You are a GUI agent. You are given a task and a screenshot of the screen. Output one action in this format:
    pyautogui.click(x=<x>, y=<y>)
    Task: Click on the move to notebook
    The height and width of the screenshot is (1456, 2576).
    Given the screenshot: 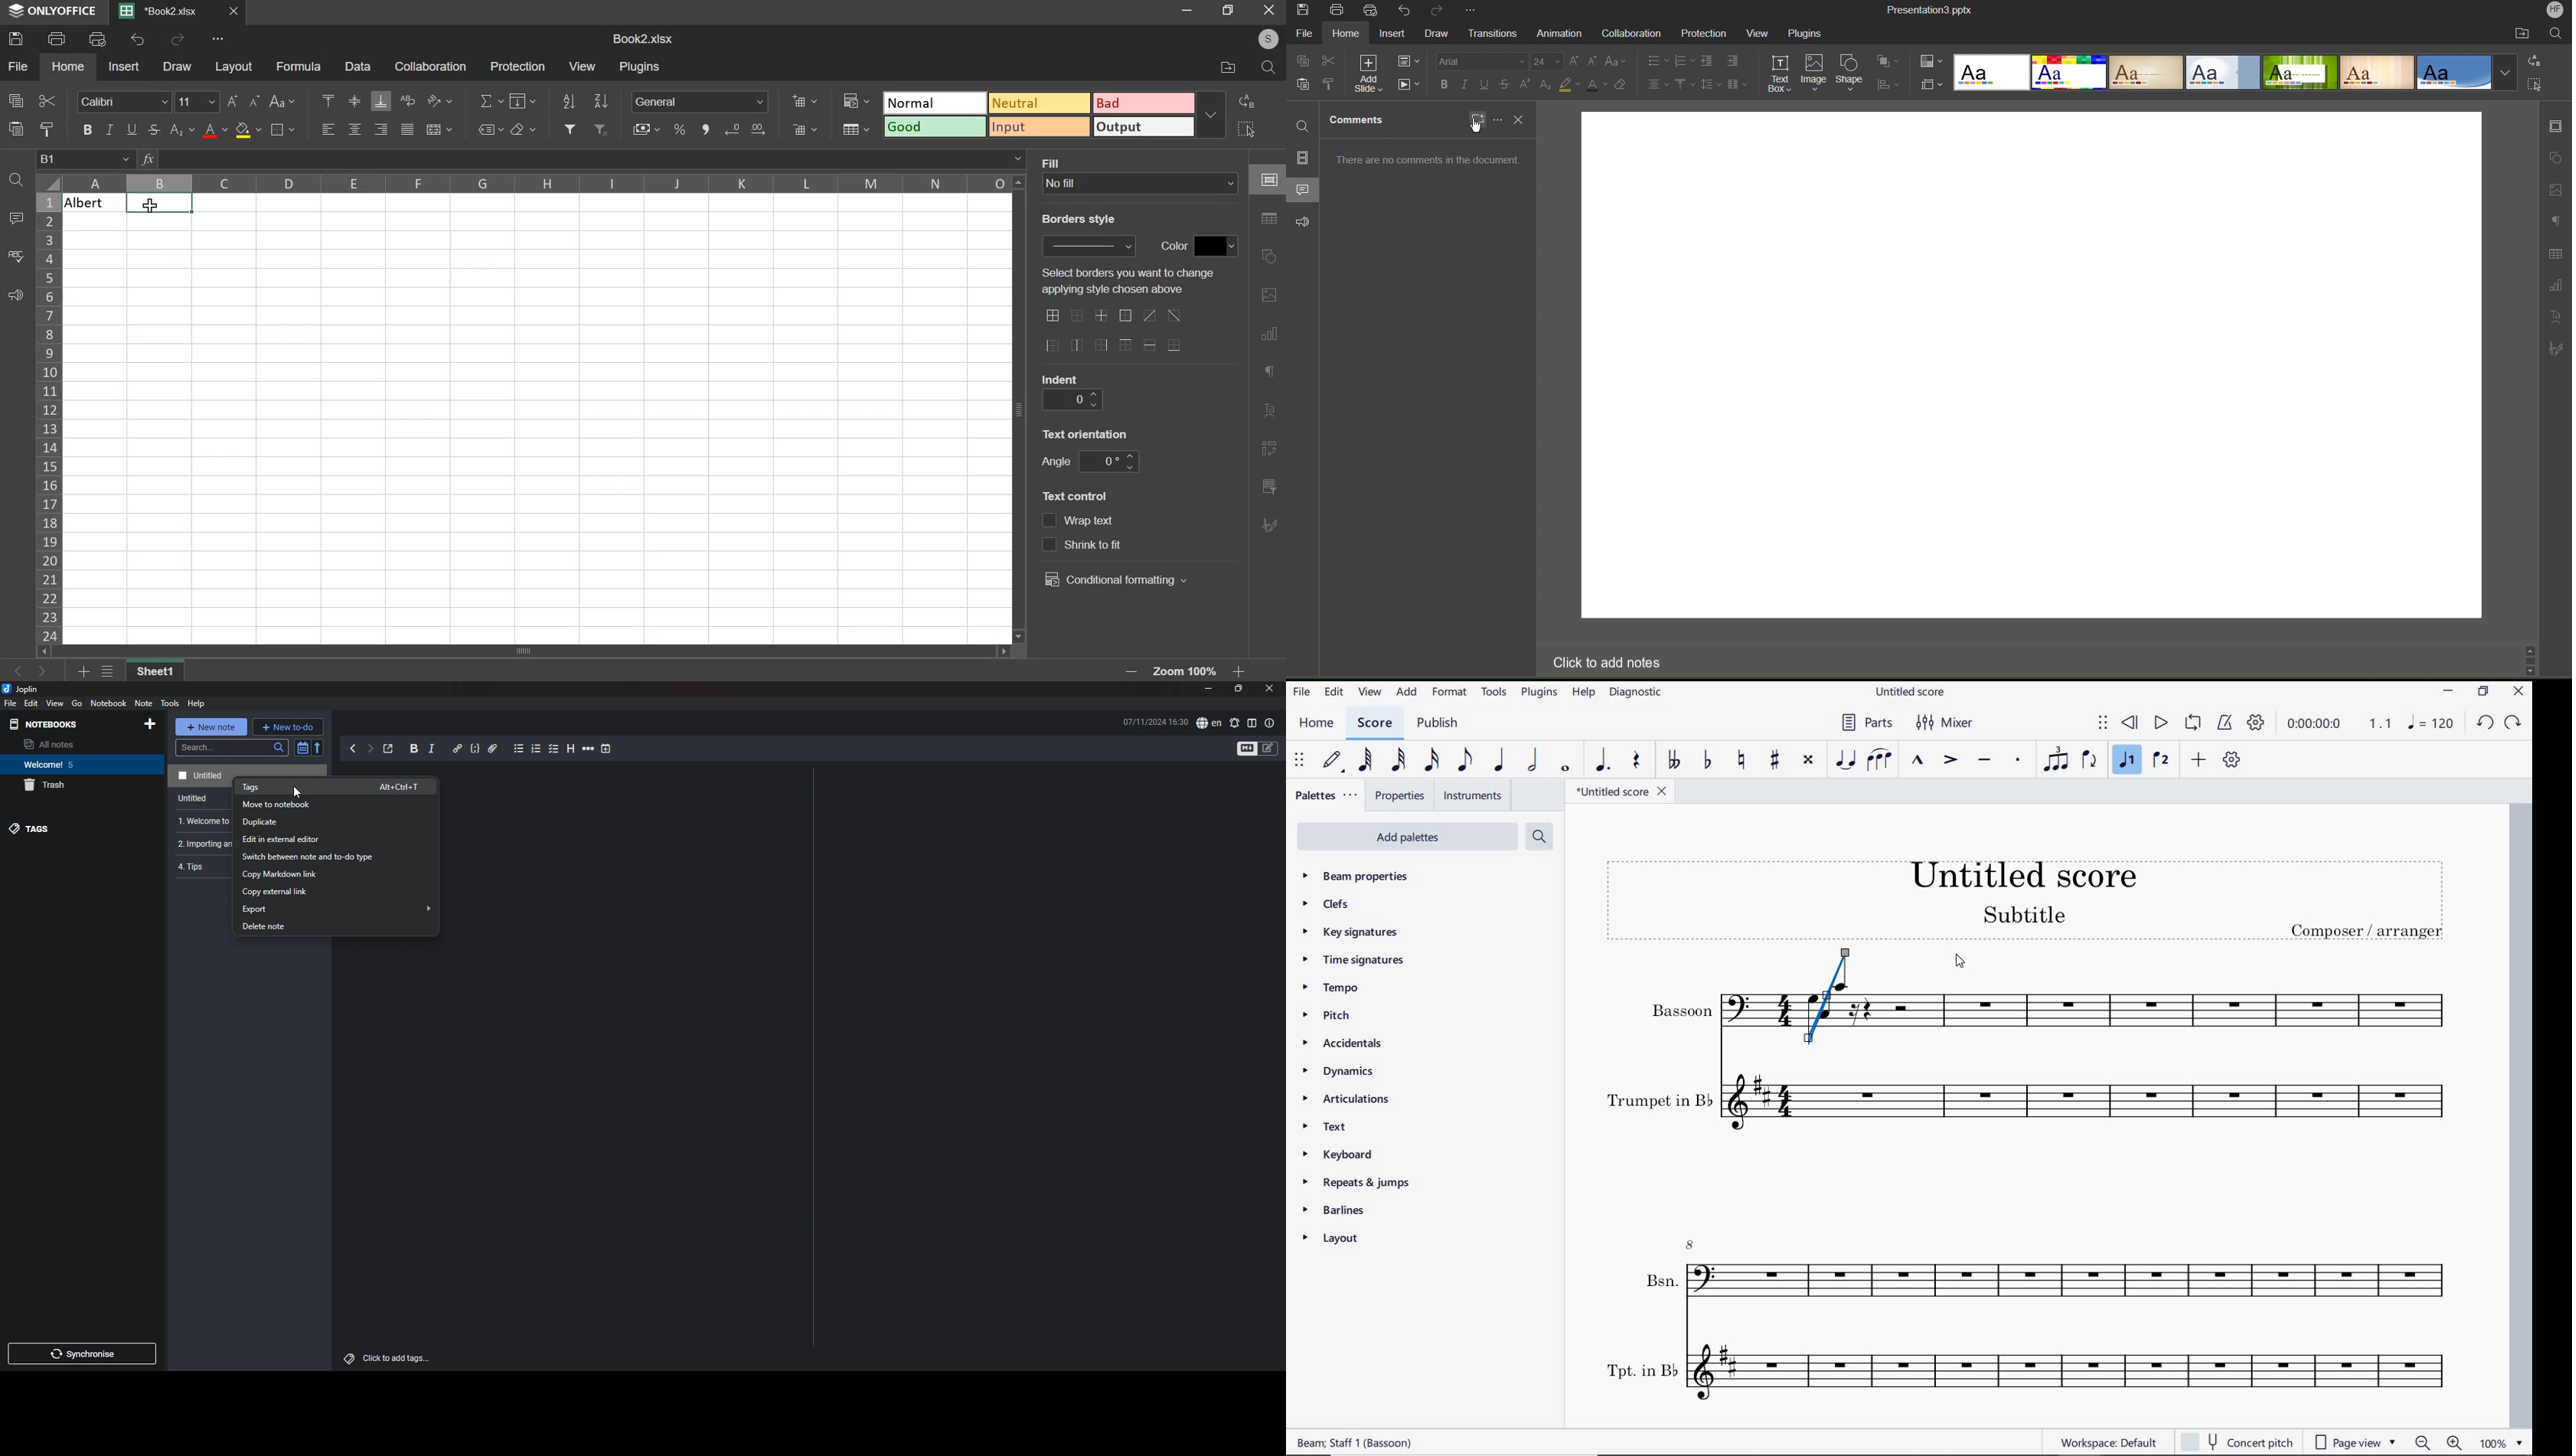 What is the action you would take?
    pyautogui.click(x=331, y=805)
    